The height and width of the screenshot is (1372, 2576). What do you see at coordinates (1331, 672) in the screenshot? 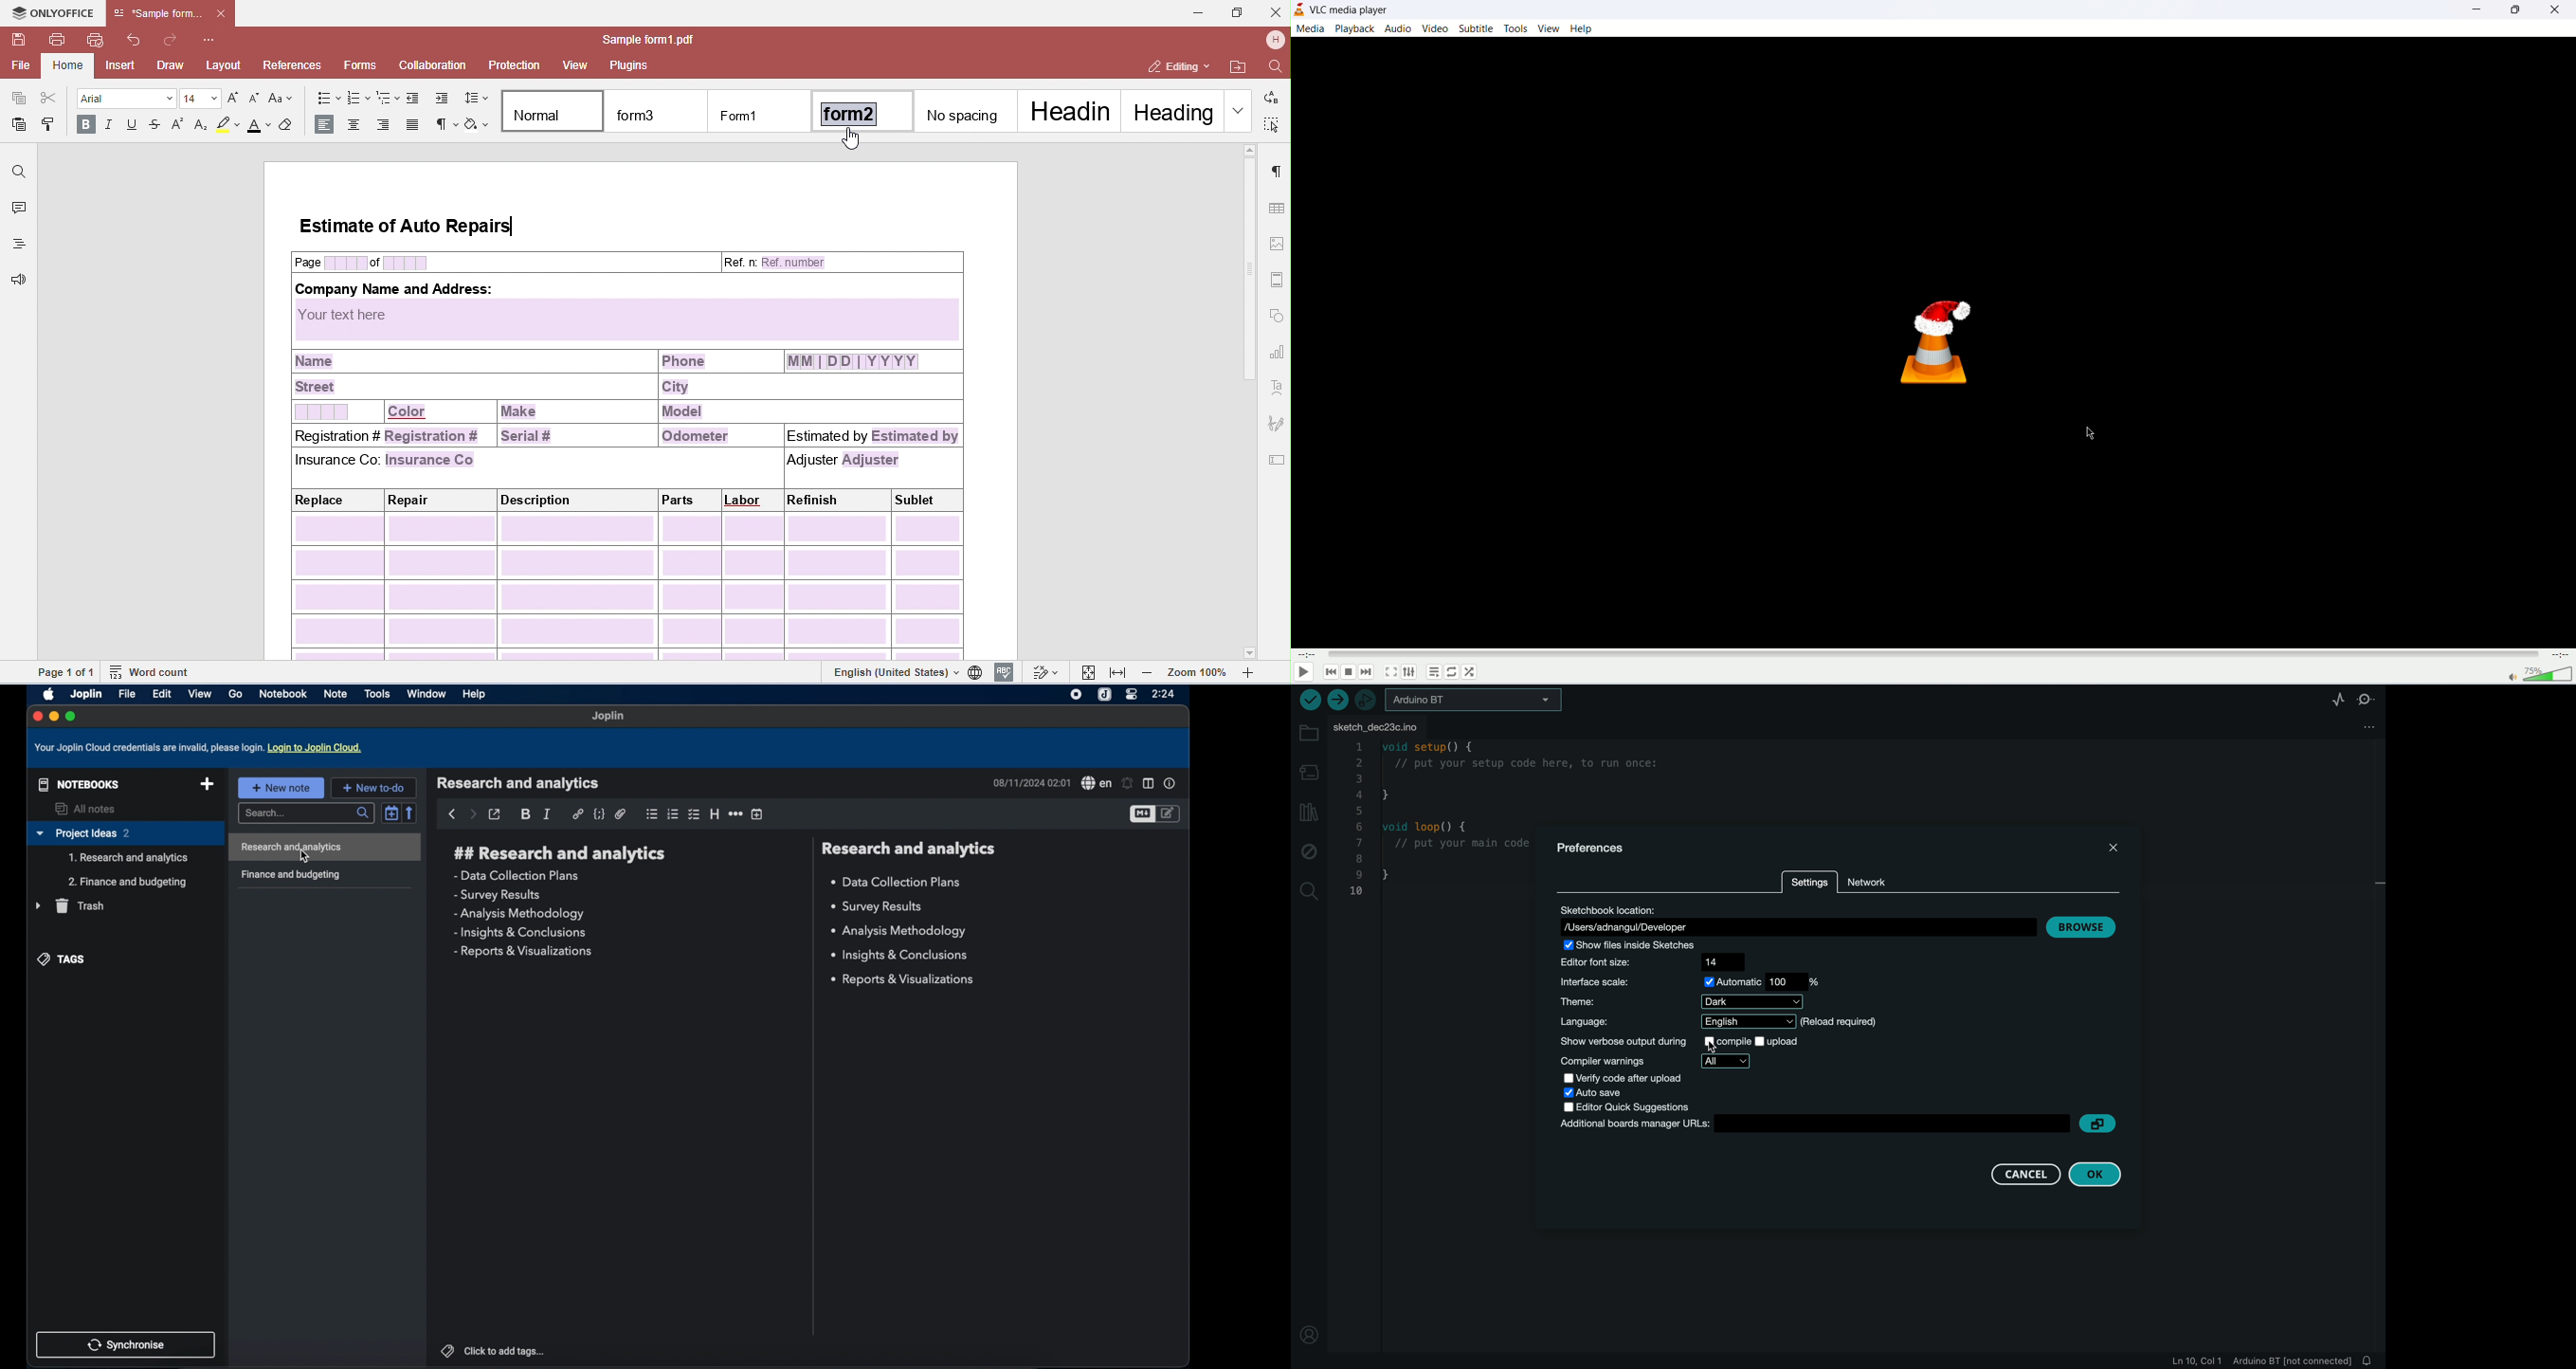
I see `previous track` at bounding box center [1331, 672].